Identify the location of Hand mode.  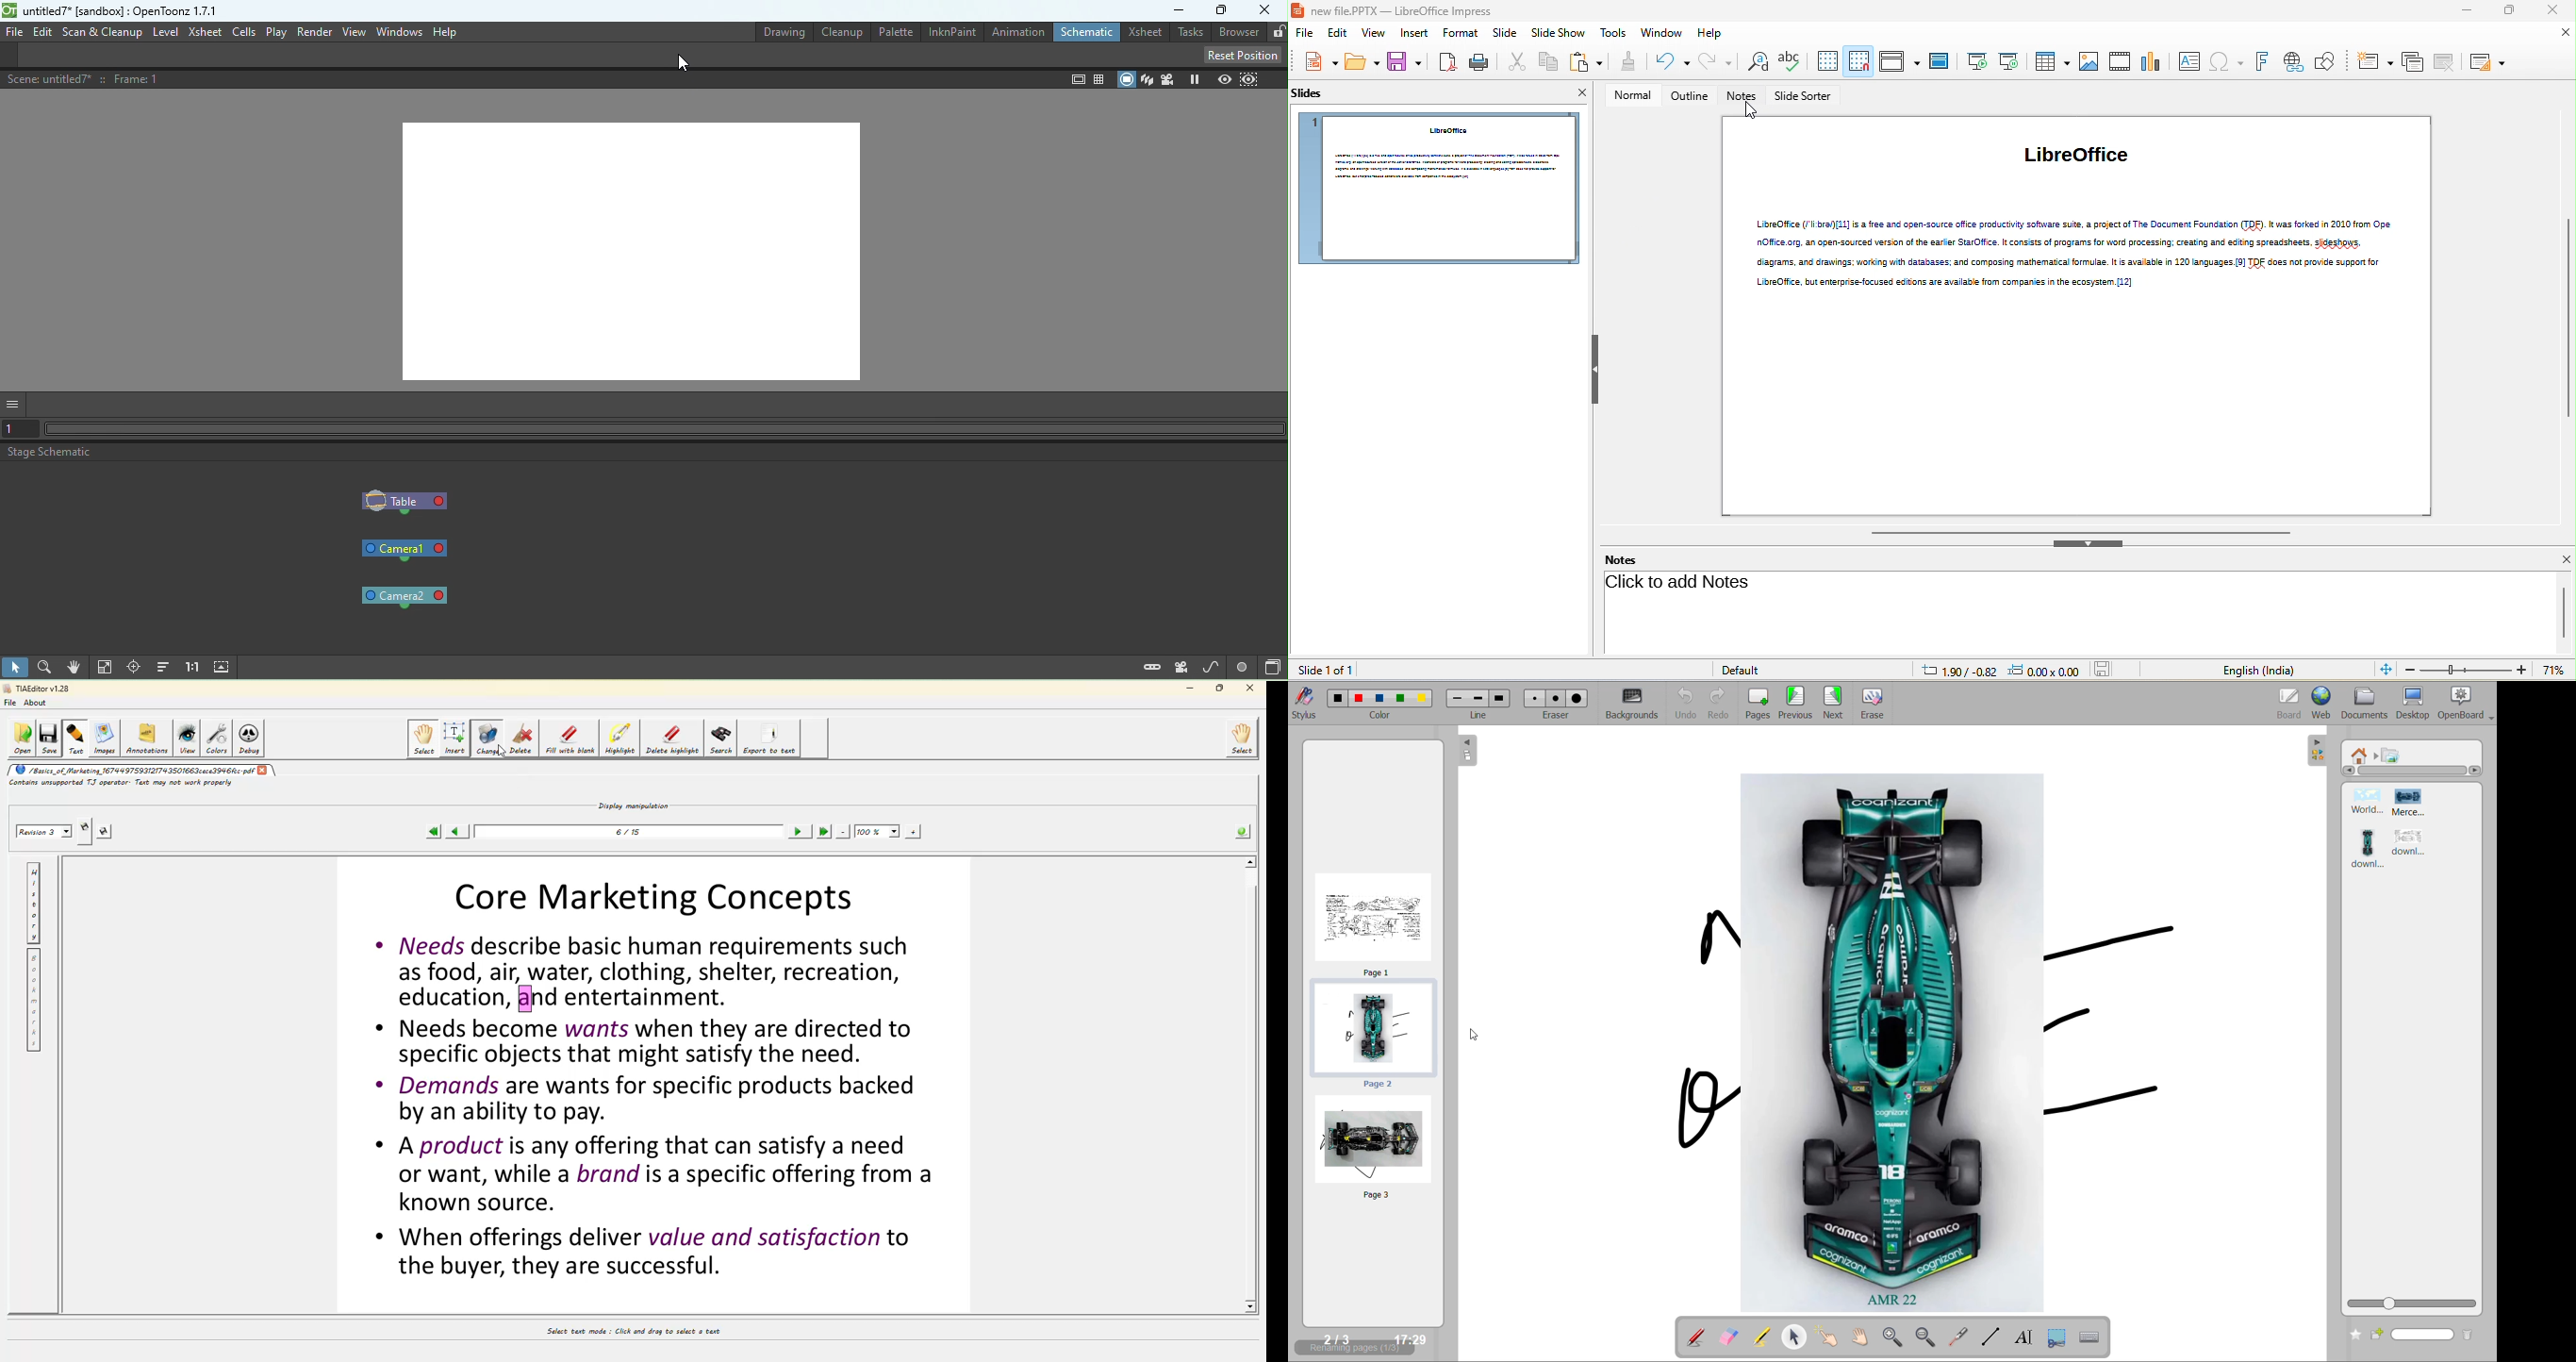
(77, 667).